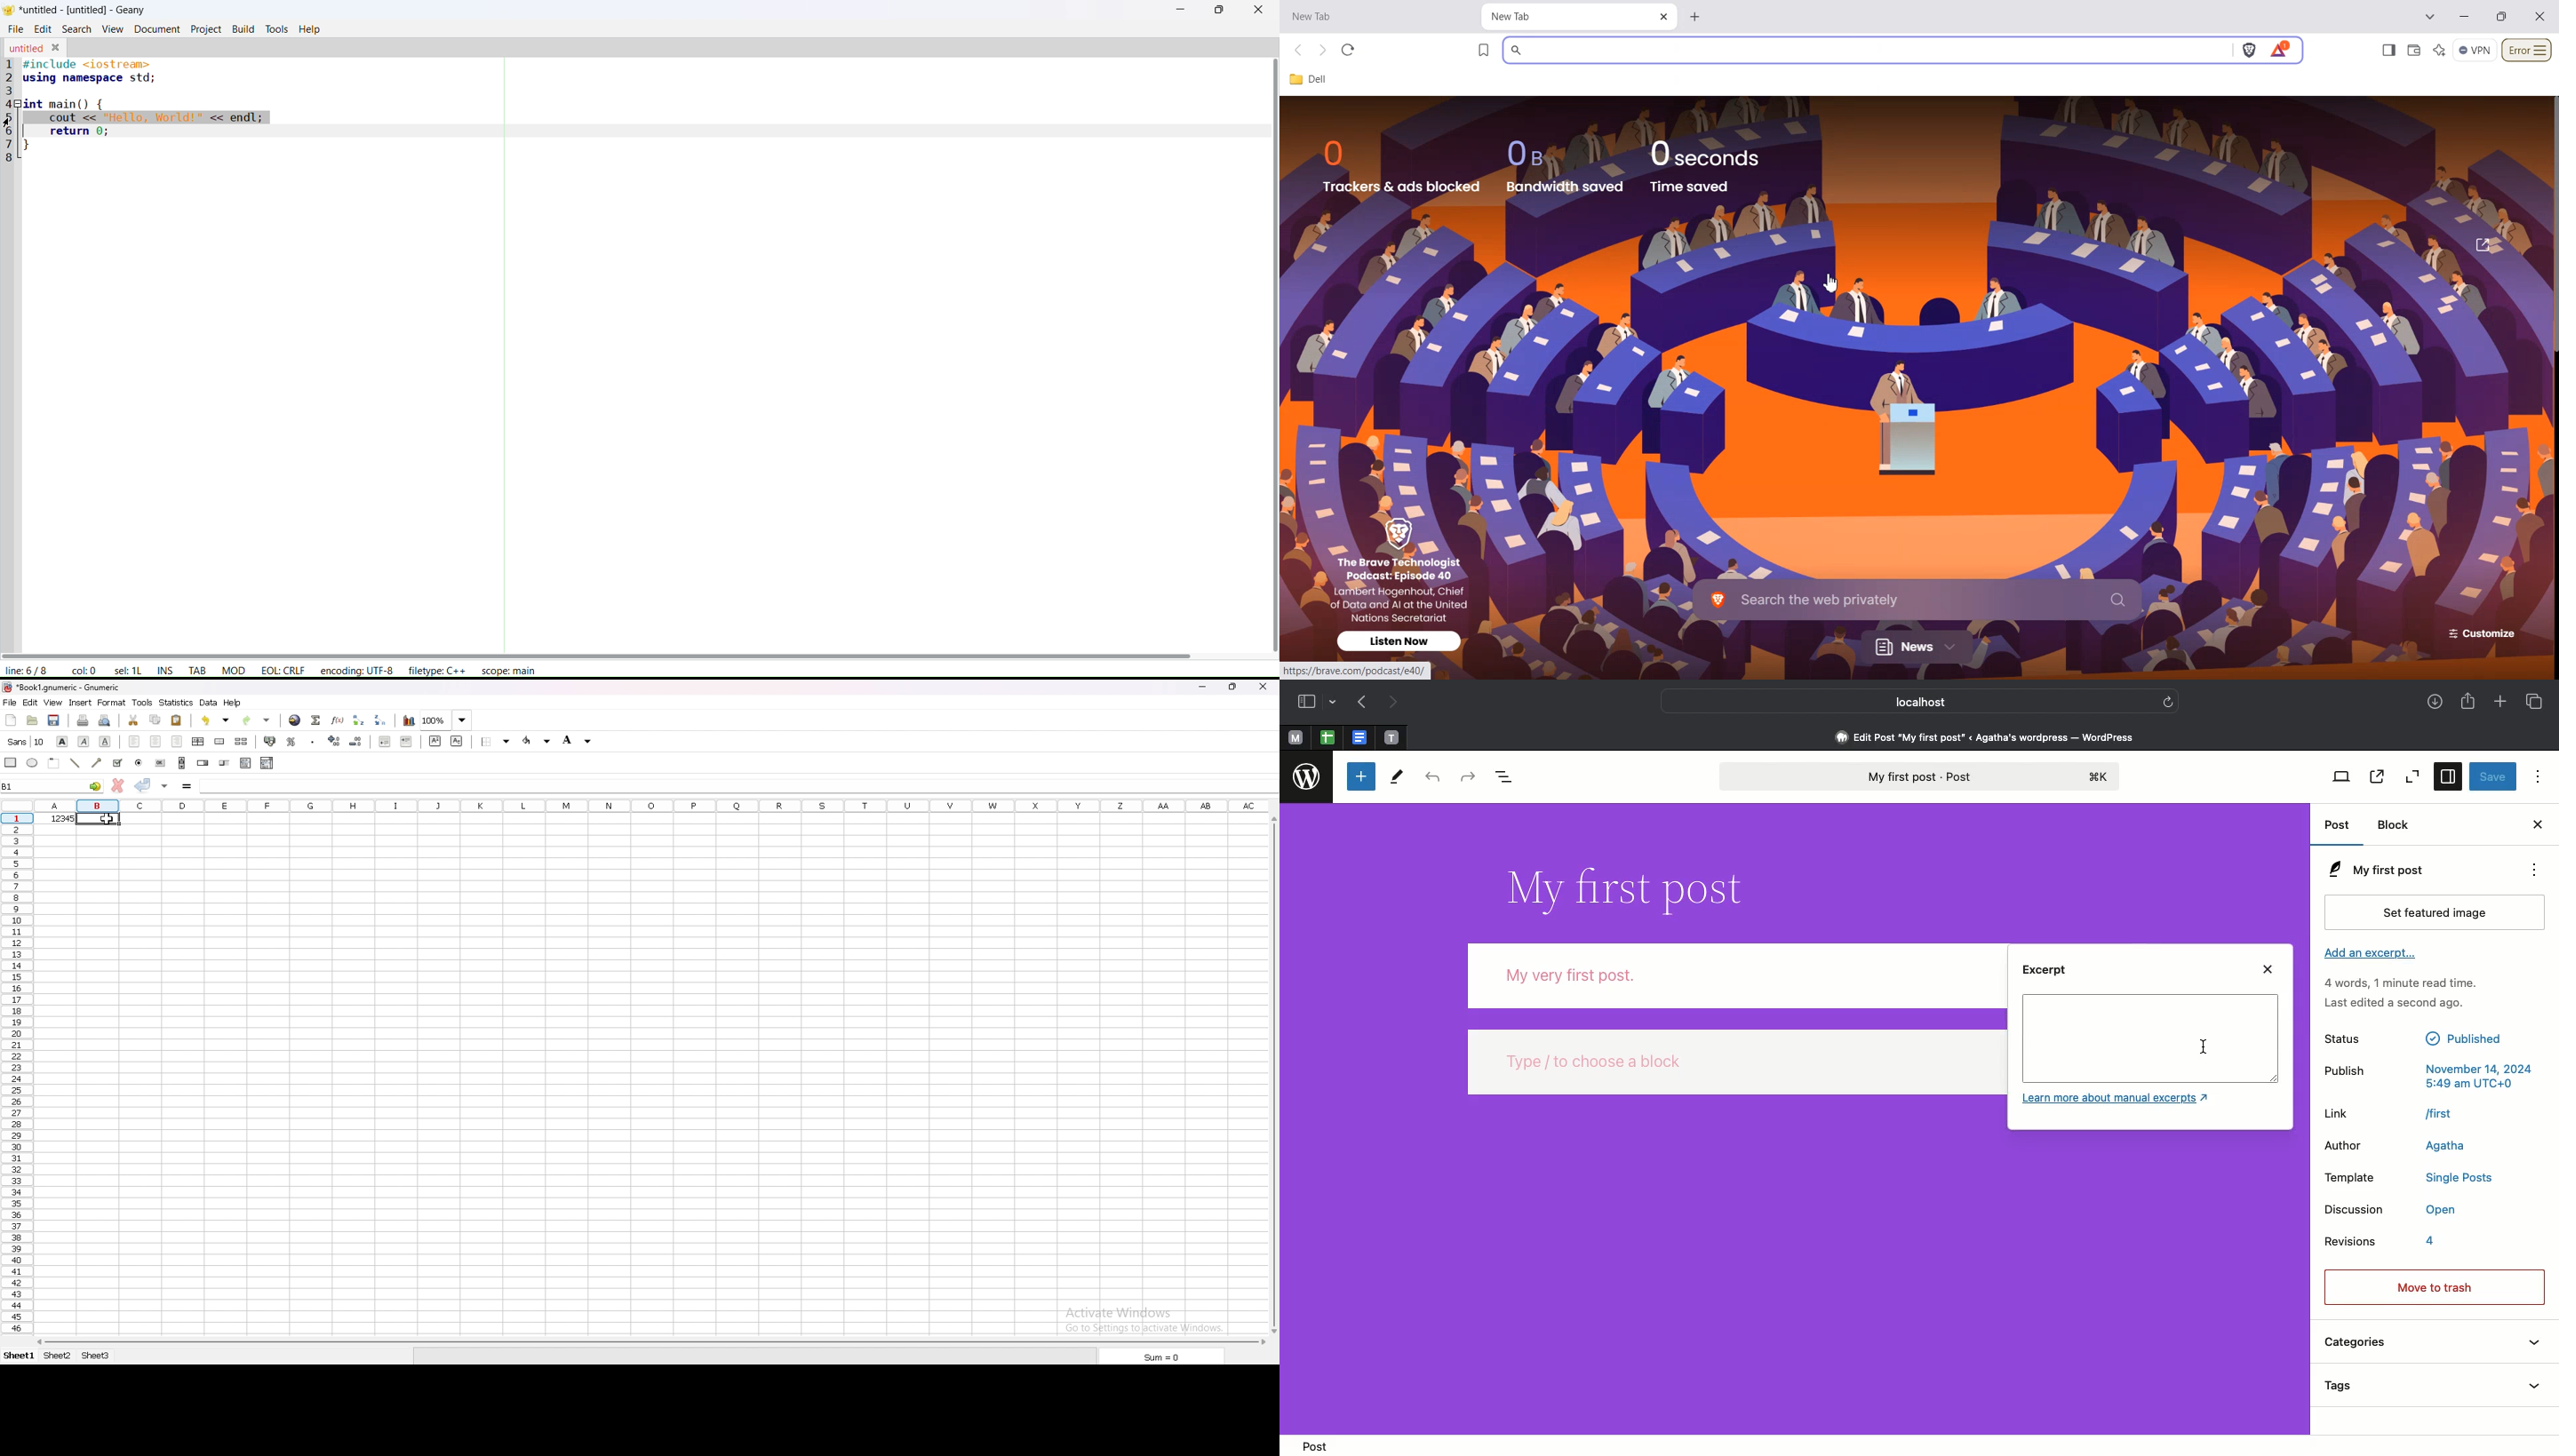  Describe the element at coordinates (2270, 970) in the screenshot. I see `Close` at that location.